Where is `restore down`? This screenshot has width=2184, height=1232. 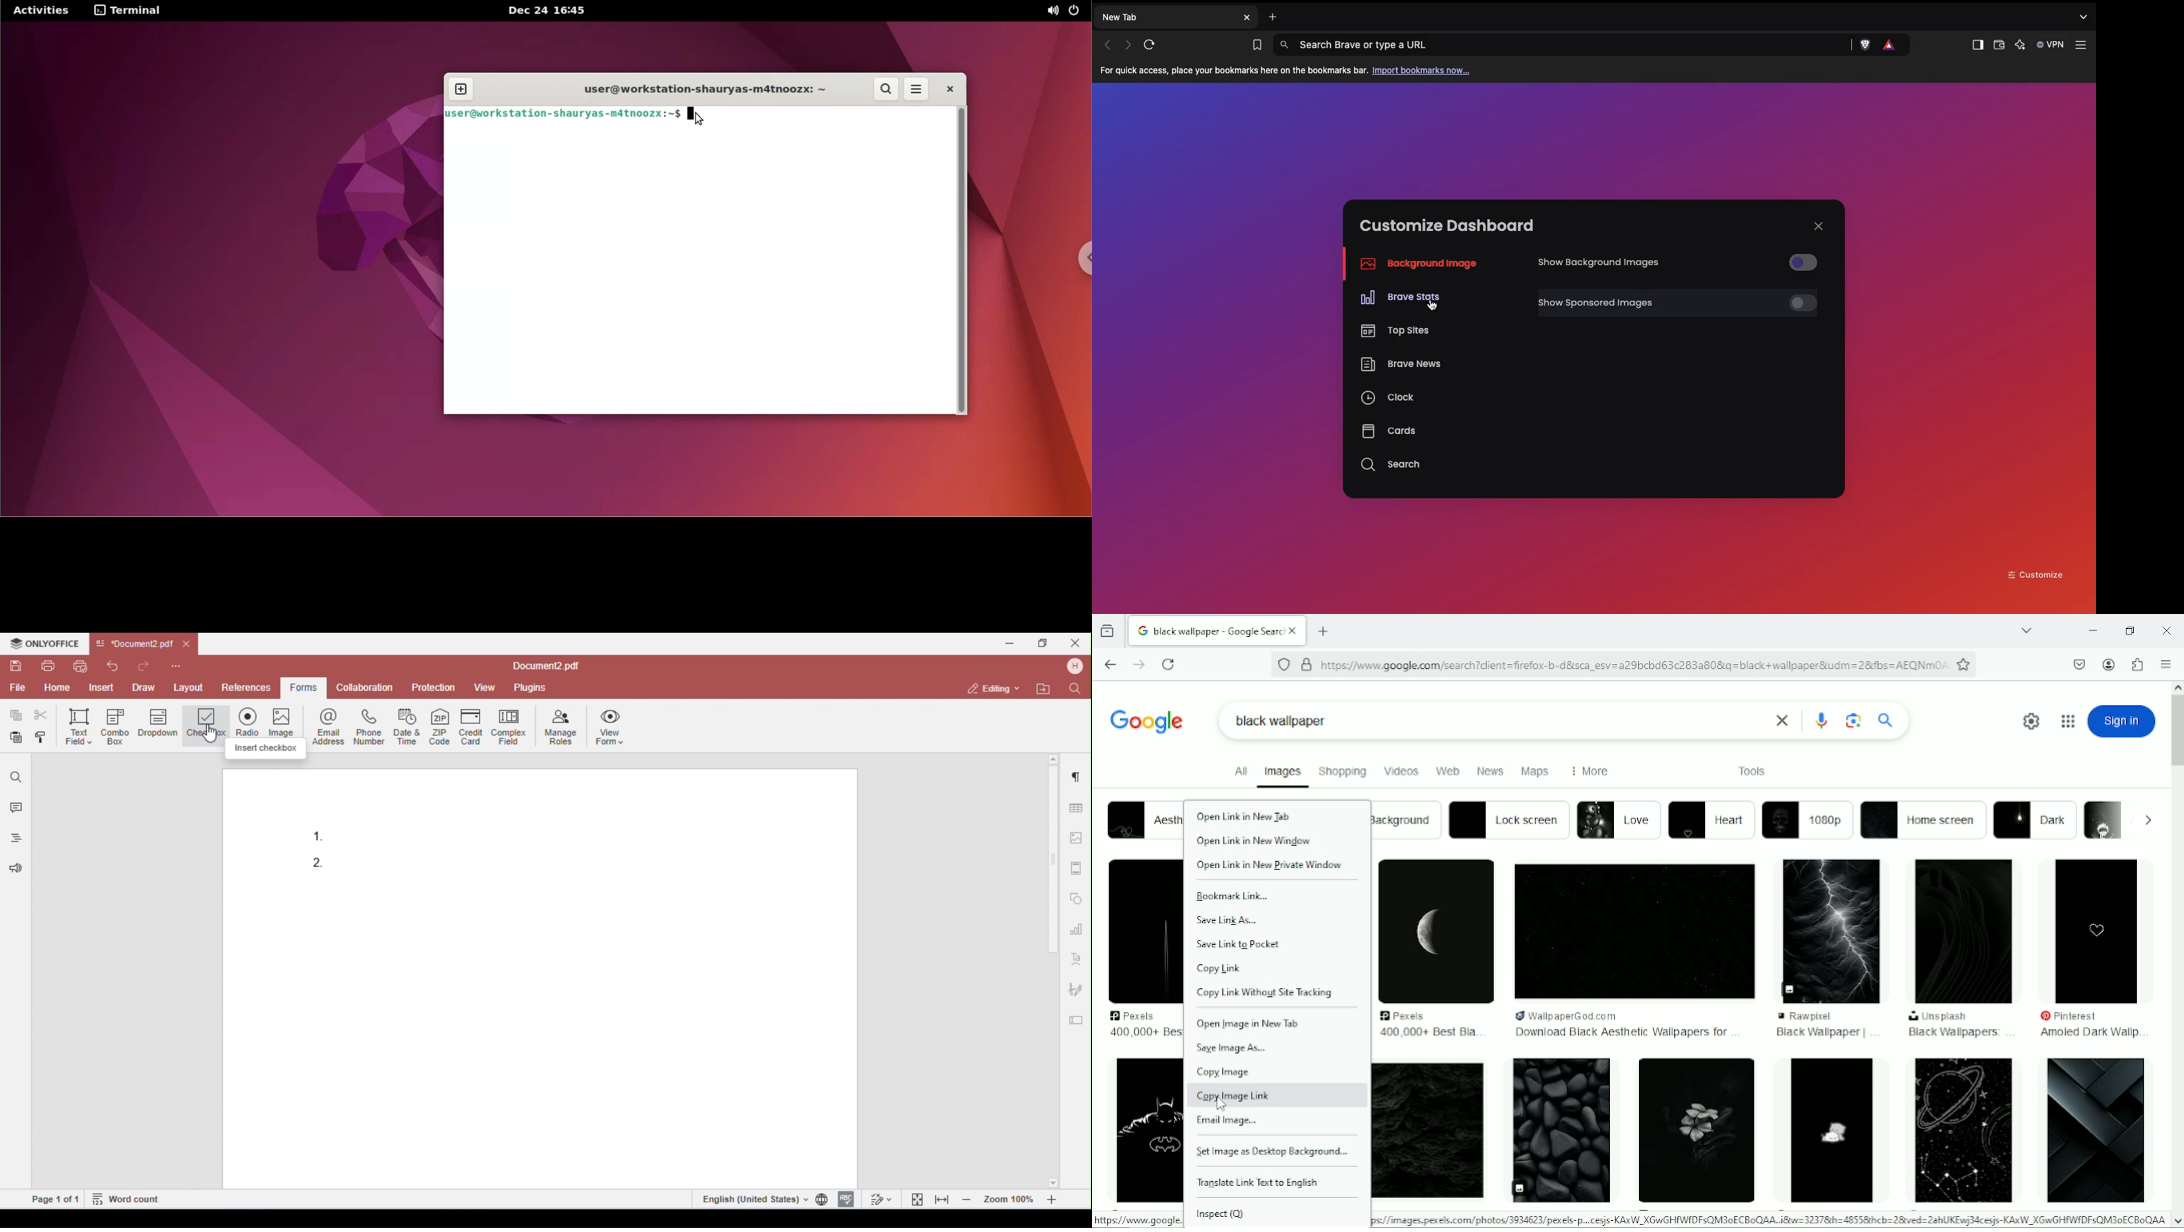 restore down is located at coordinates (2131, 630).